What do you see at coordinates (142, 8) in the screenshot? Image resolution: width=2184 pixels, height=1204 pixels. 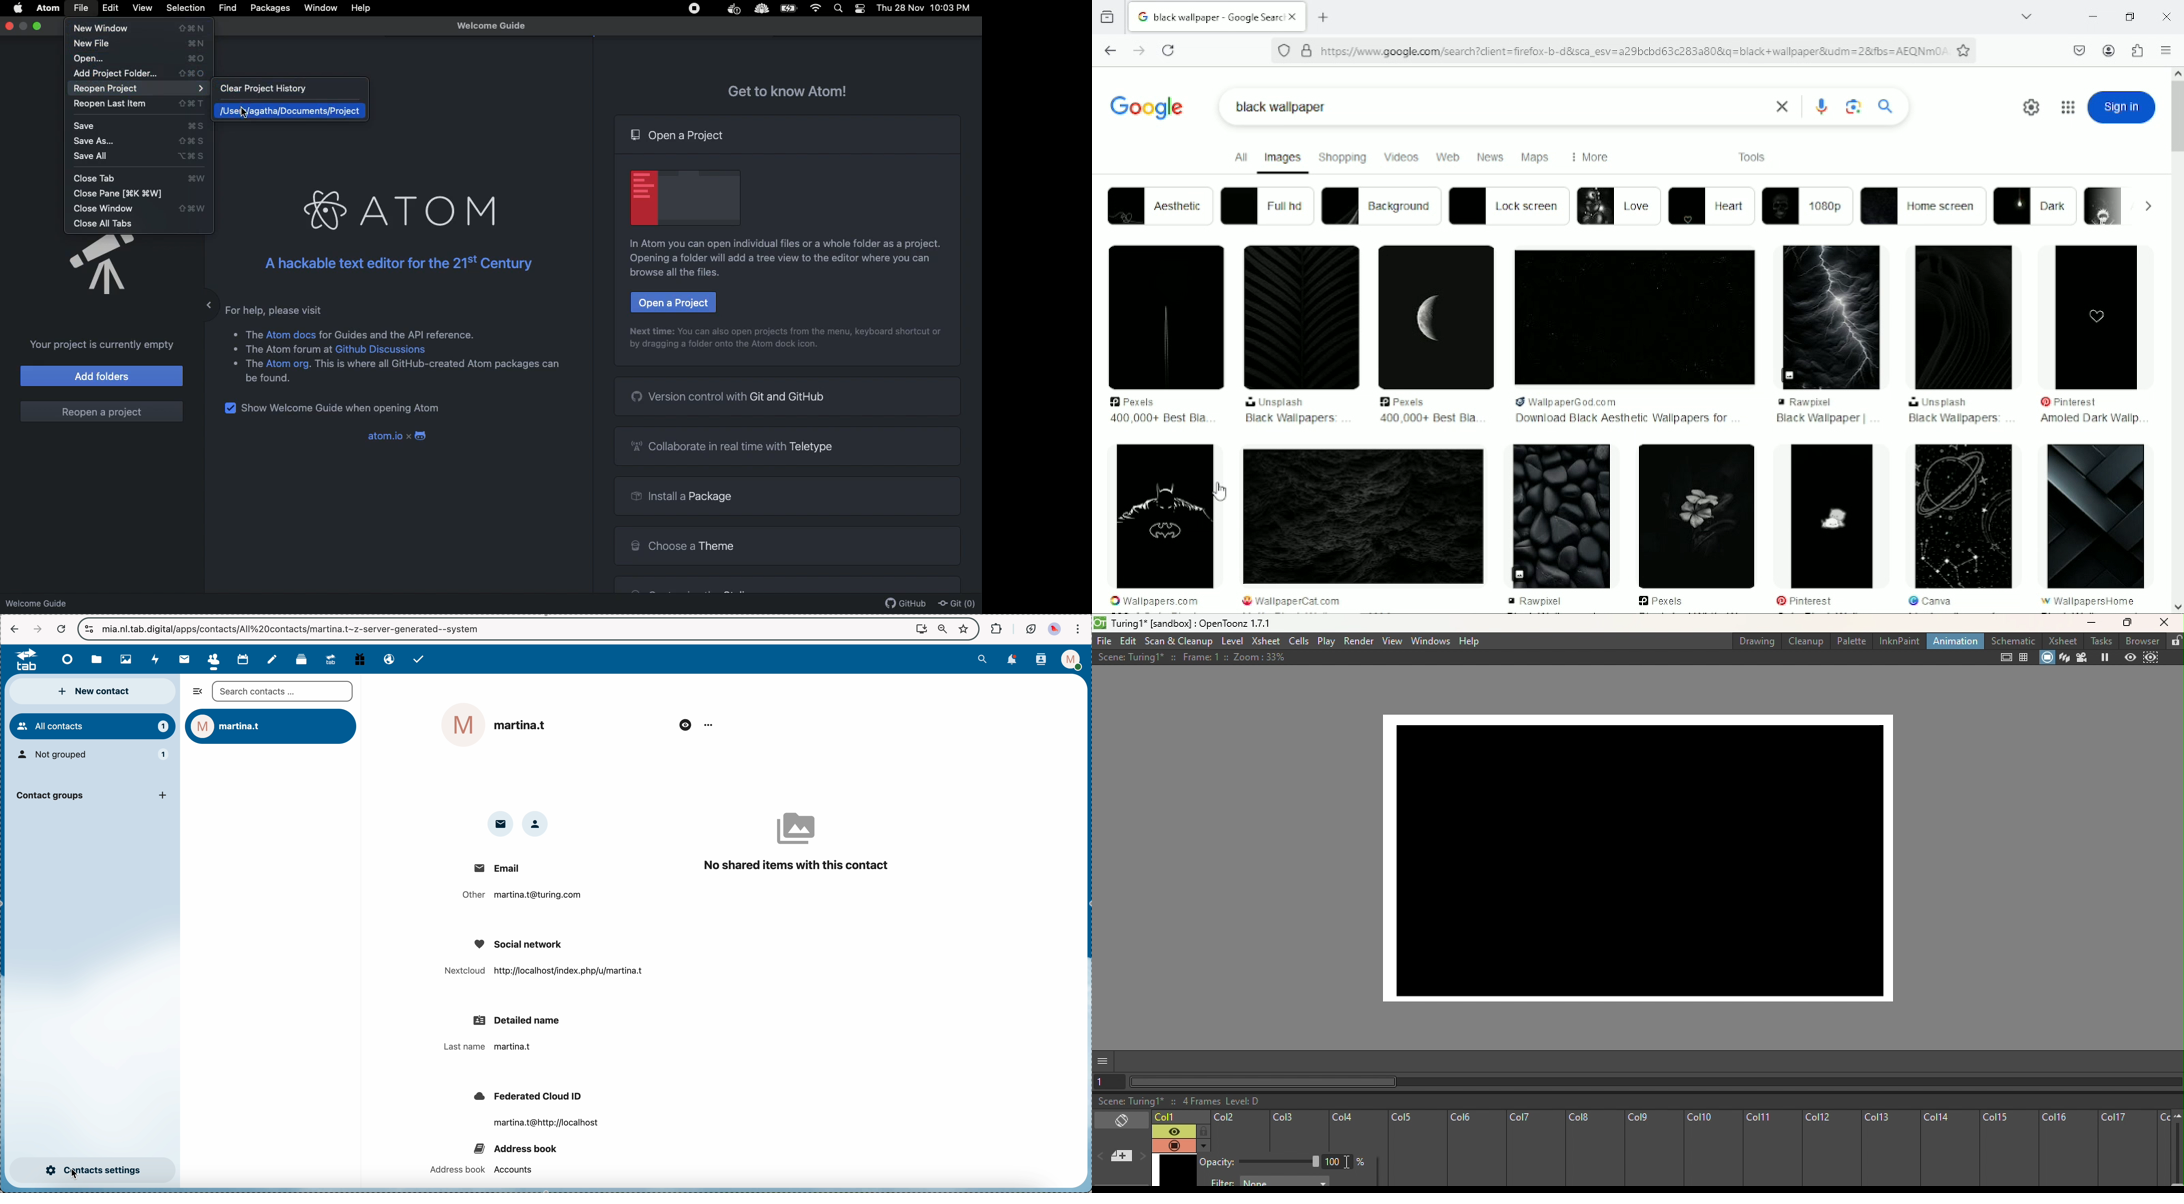 I see `View` at bounding box center [142, 8].